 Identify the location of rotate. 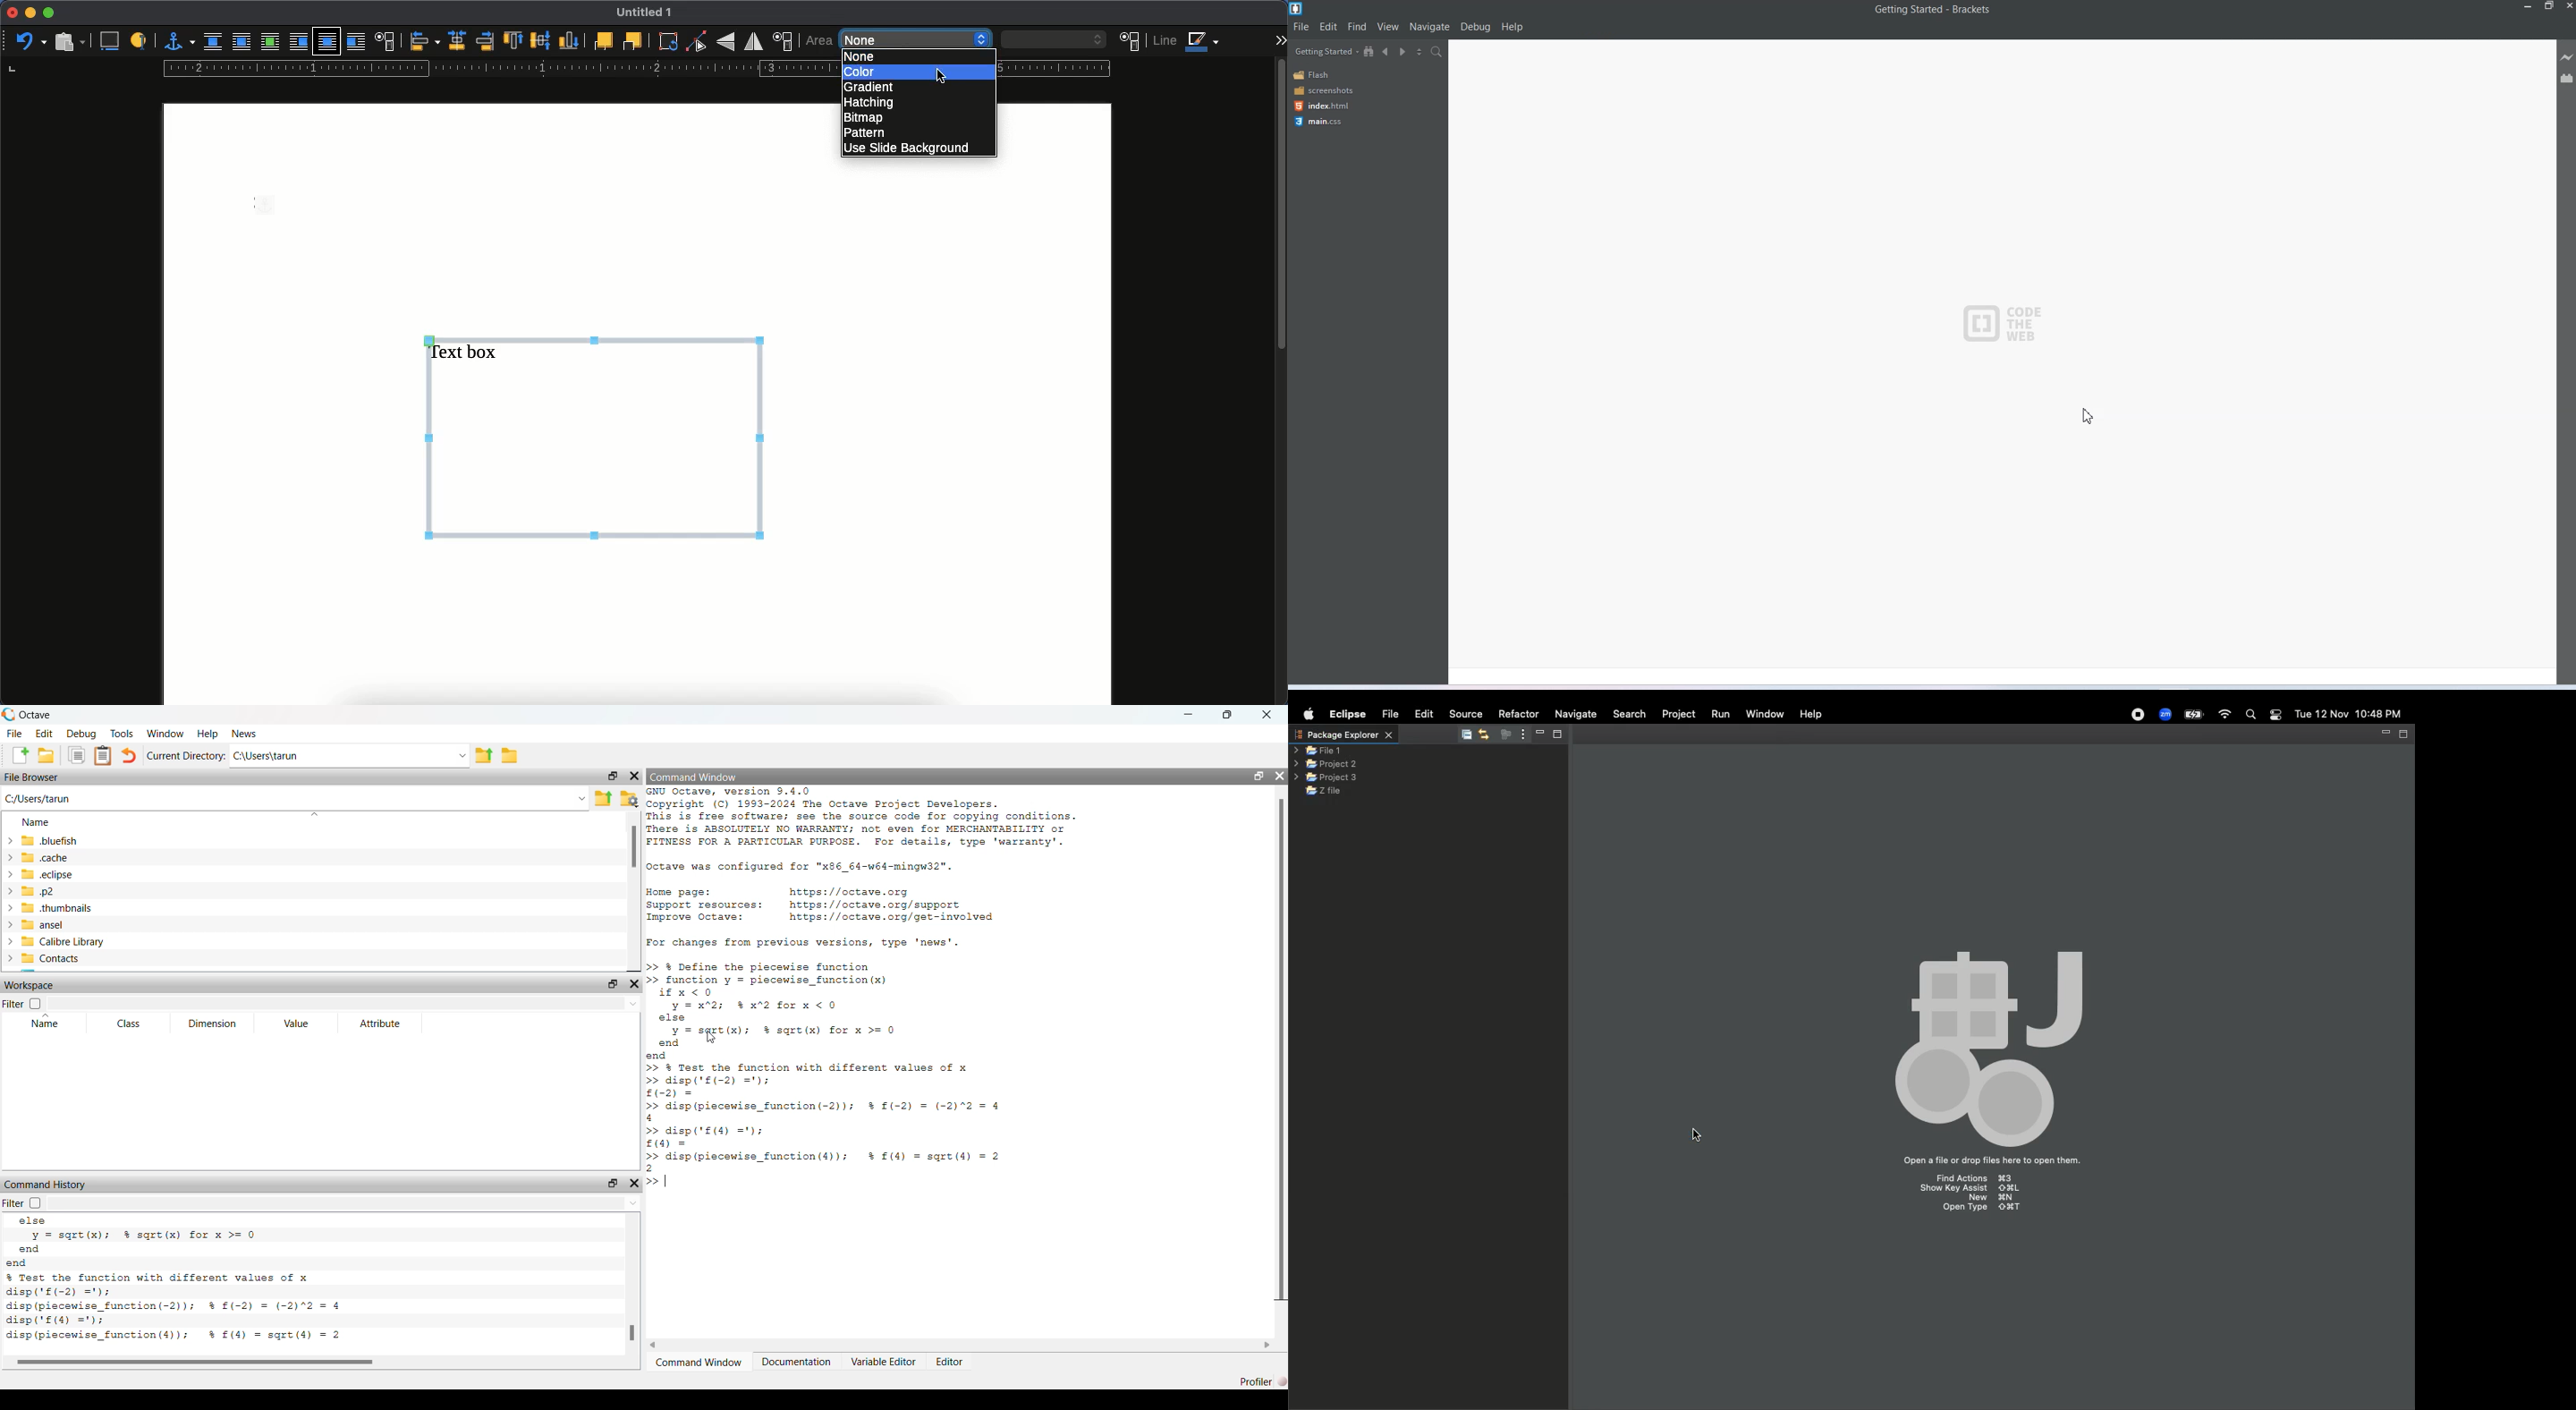
(668, 43).